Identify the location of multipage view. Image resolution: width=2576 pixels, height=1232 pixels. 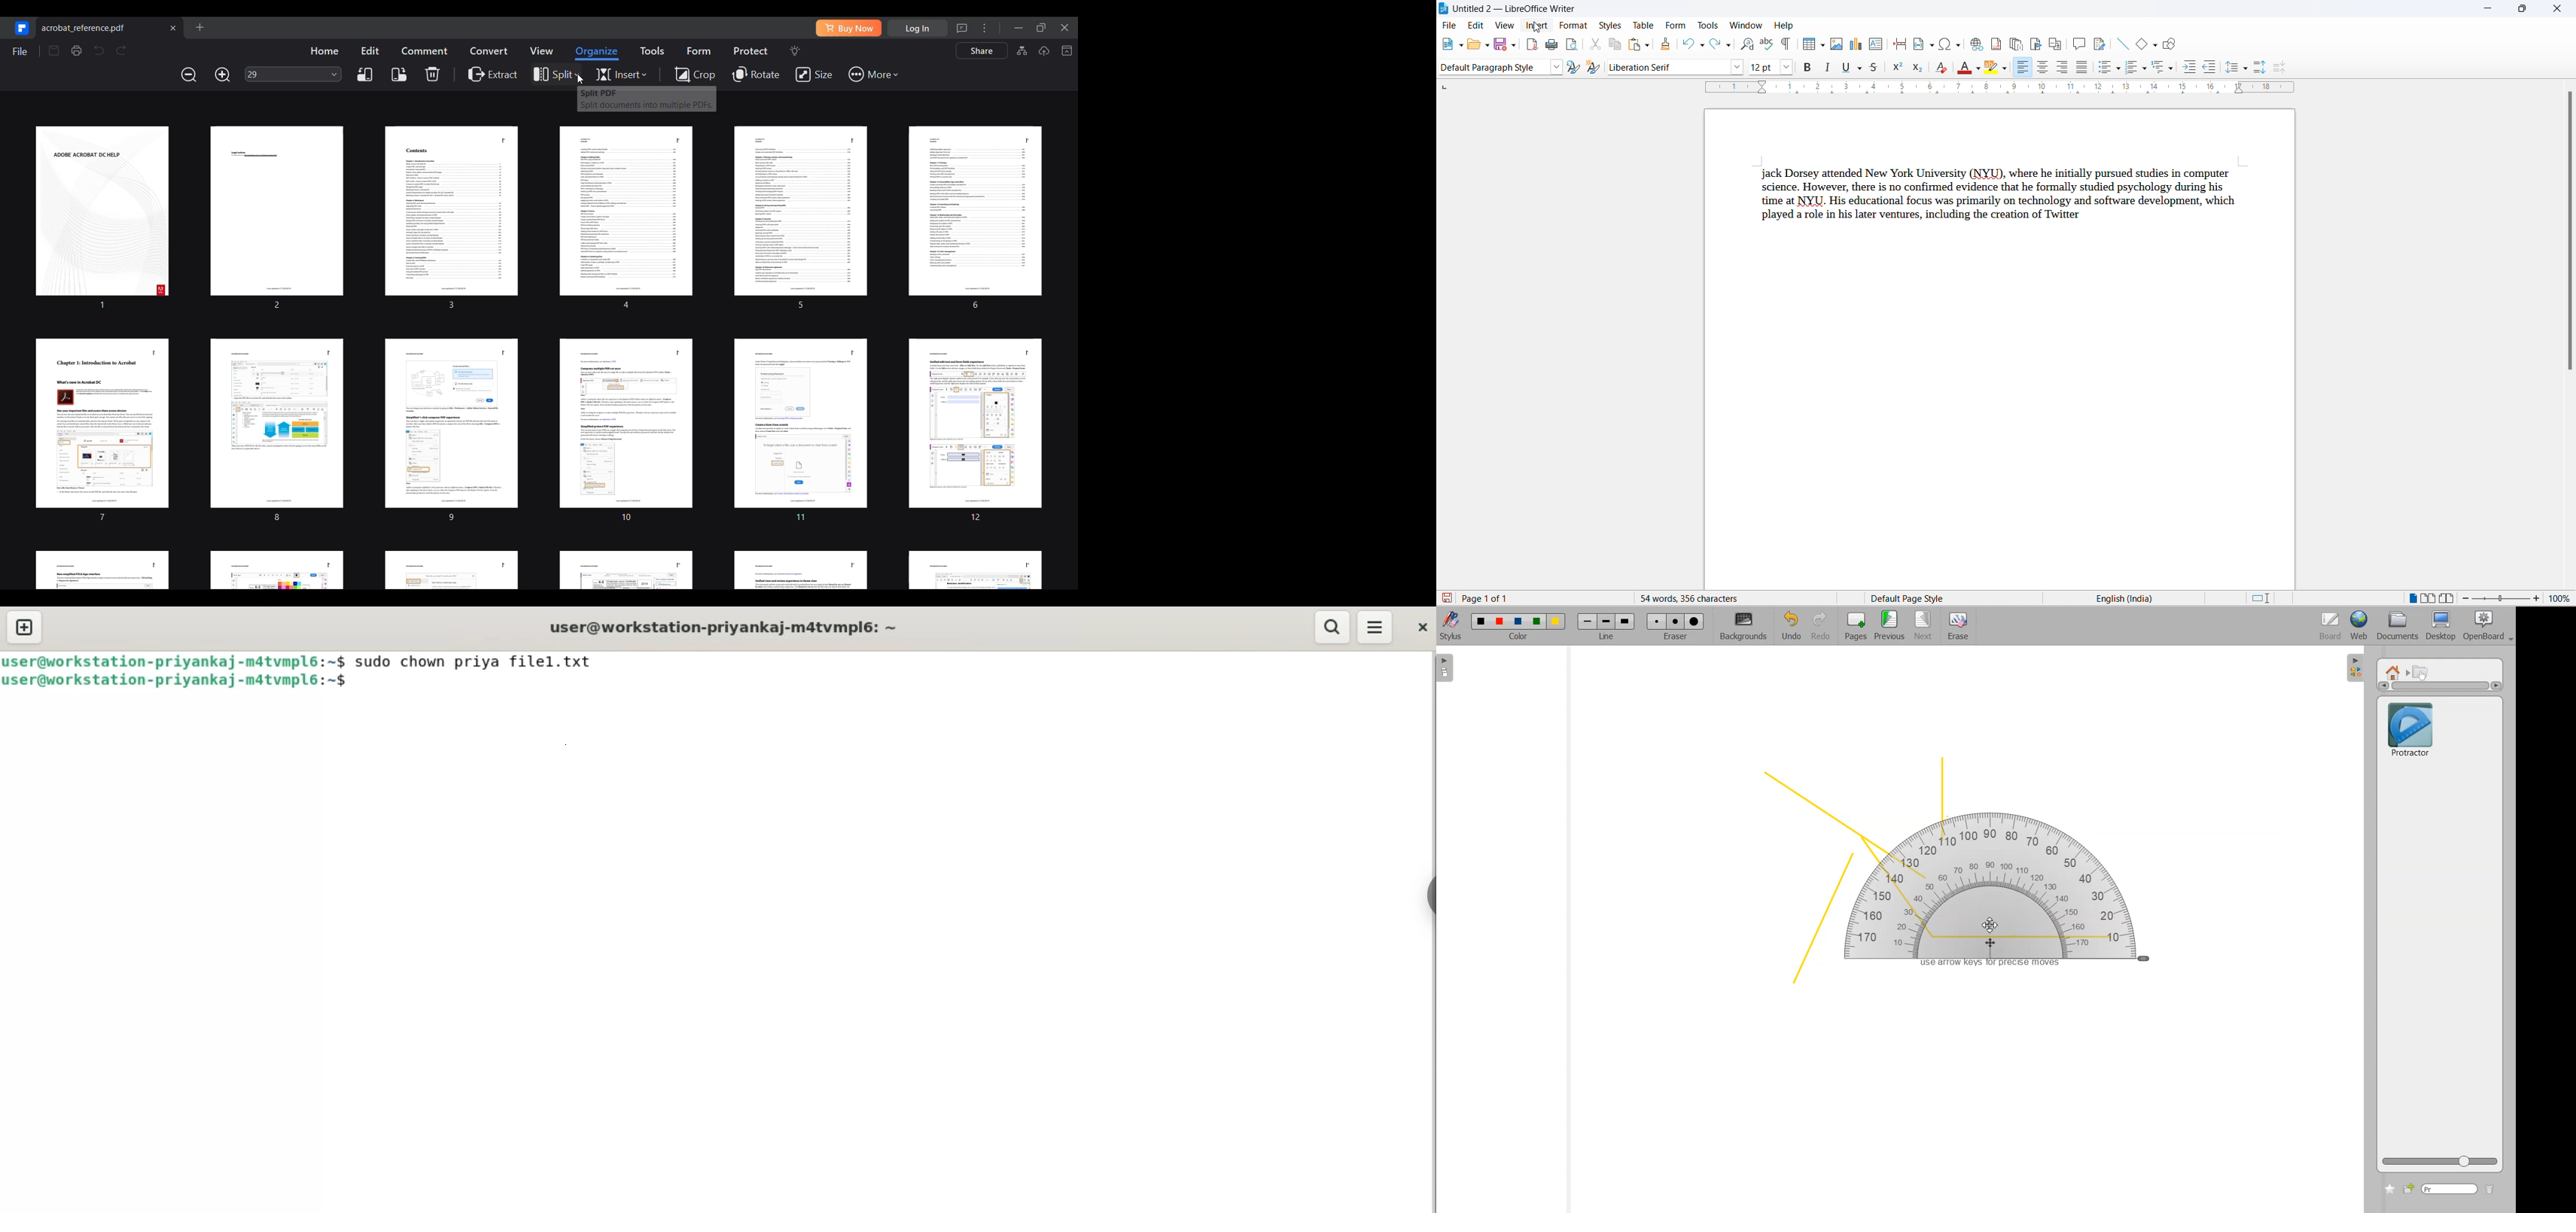
(2430, 598).